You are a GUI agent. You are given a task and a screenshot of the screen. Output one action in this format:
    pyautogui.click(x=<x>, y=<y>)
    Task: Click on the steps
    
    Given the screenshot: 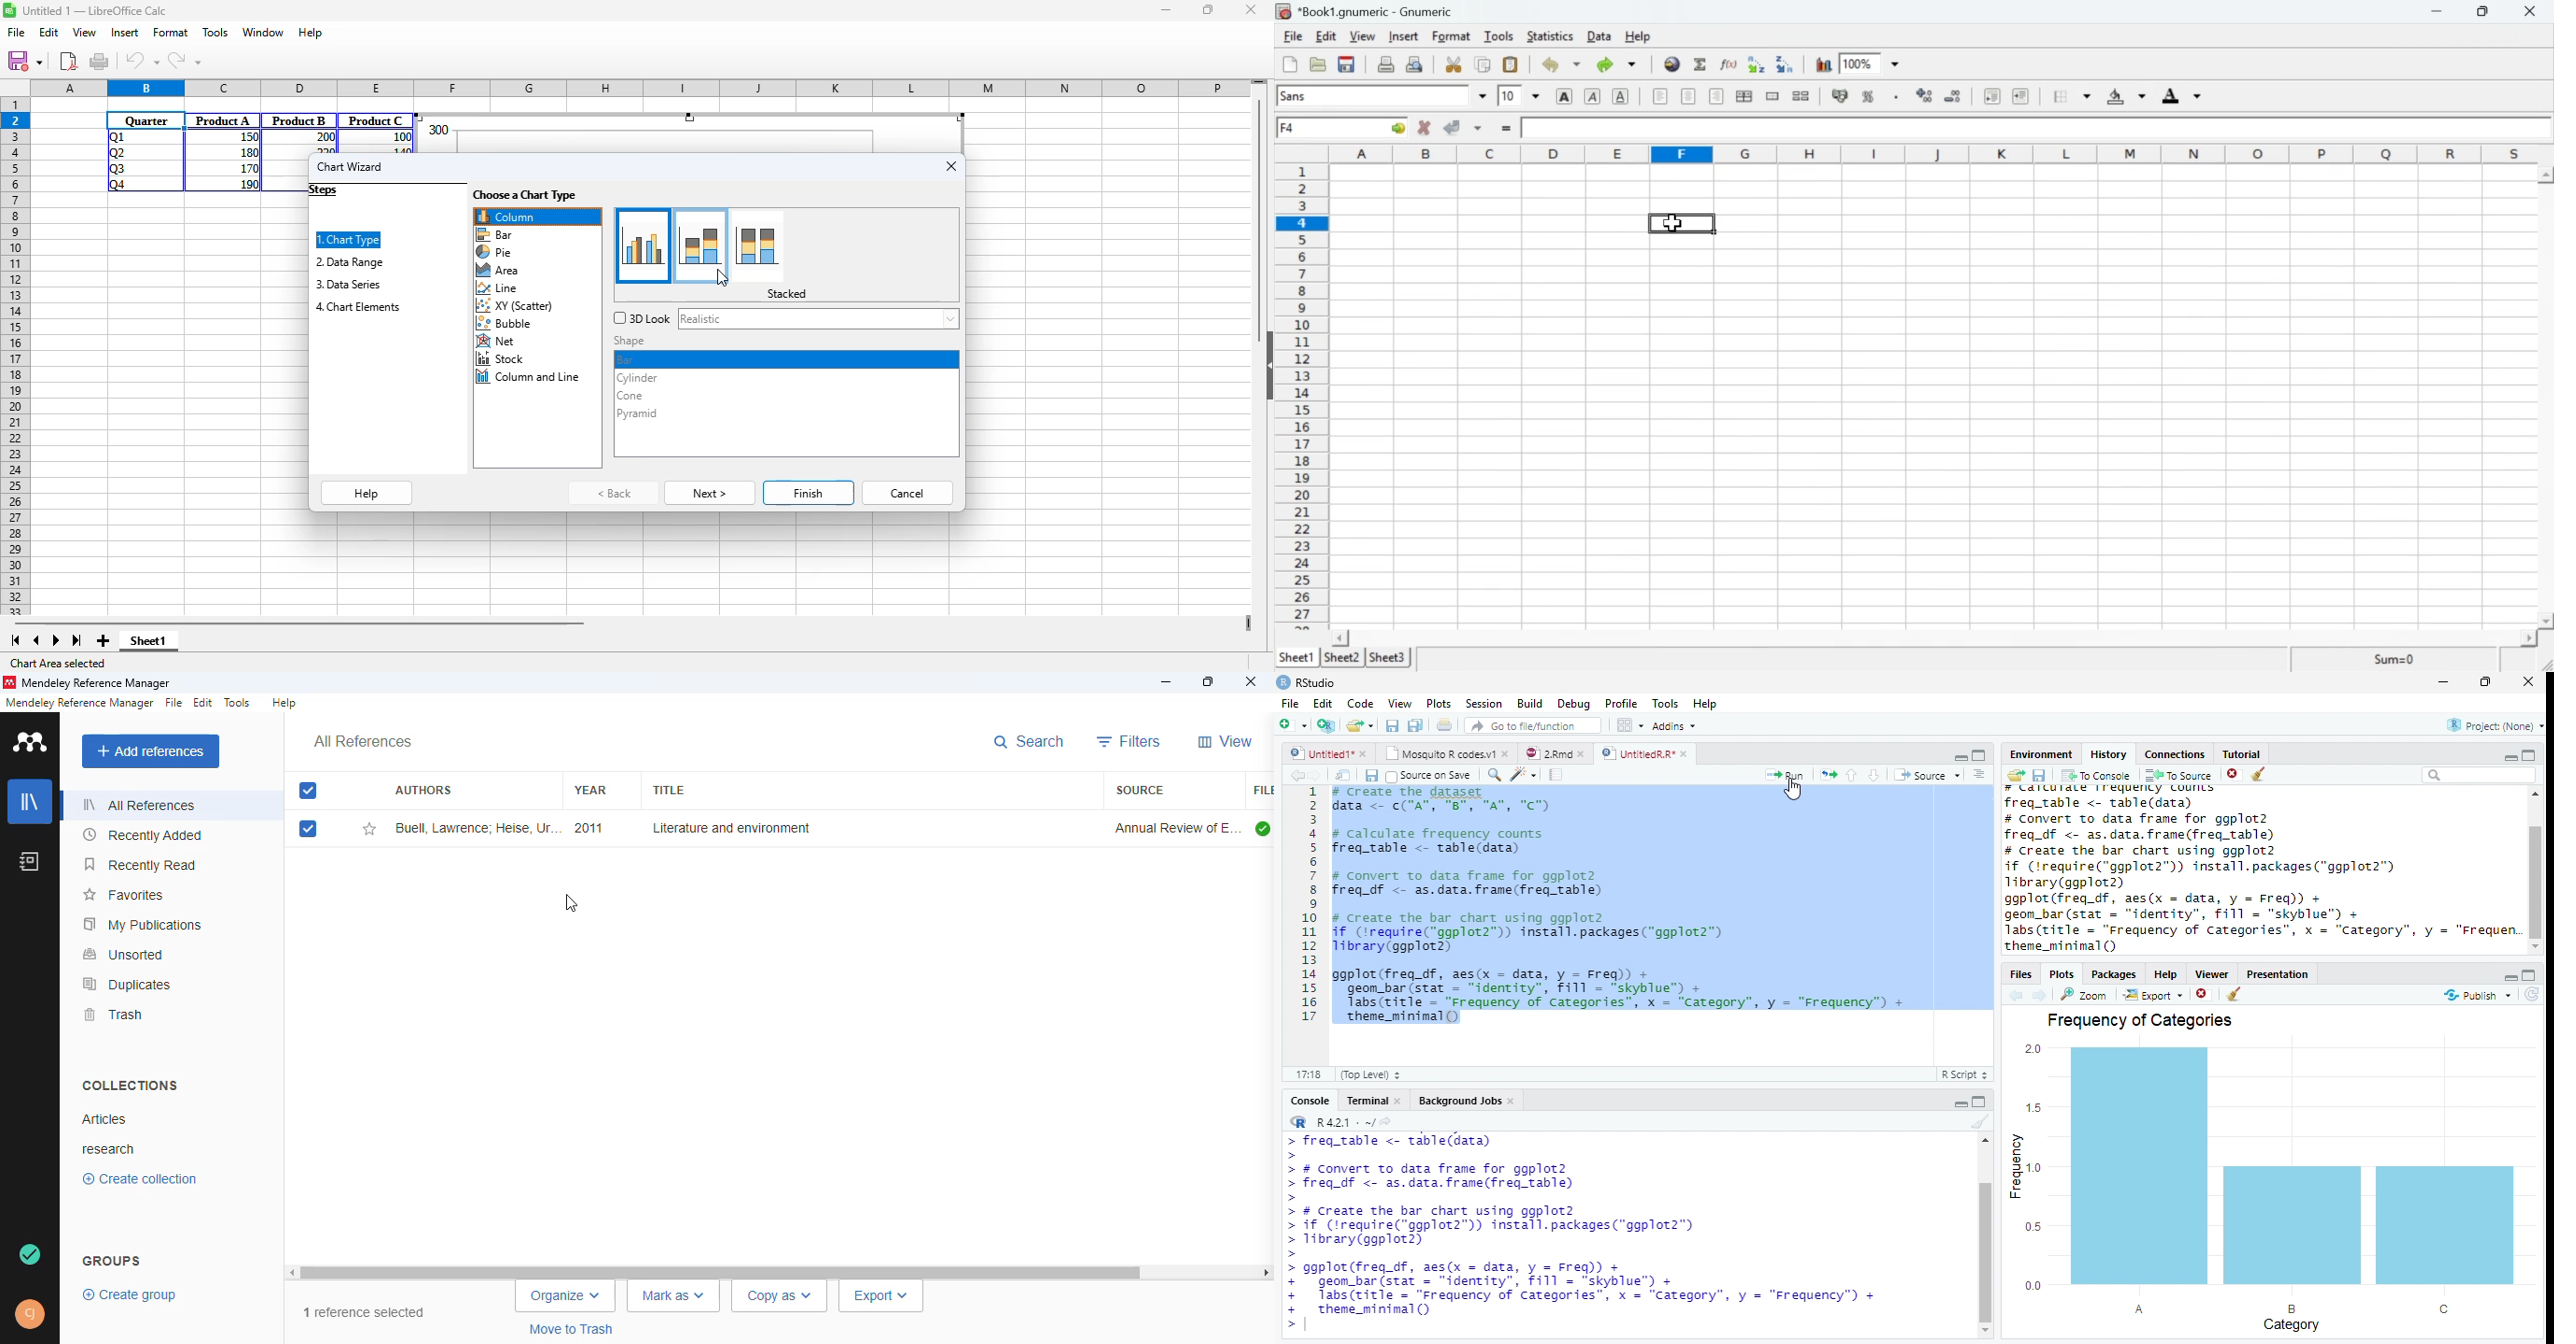 What is the action you would take?
    pyautogui.click(x=324, y=190)
    